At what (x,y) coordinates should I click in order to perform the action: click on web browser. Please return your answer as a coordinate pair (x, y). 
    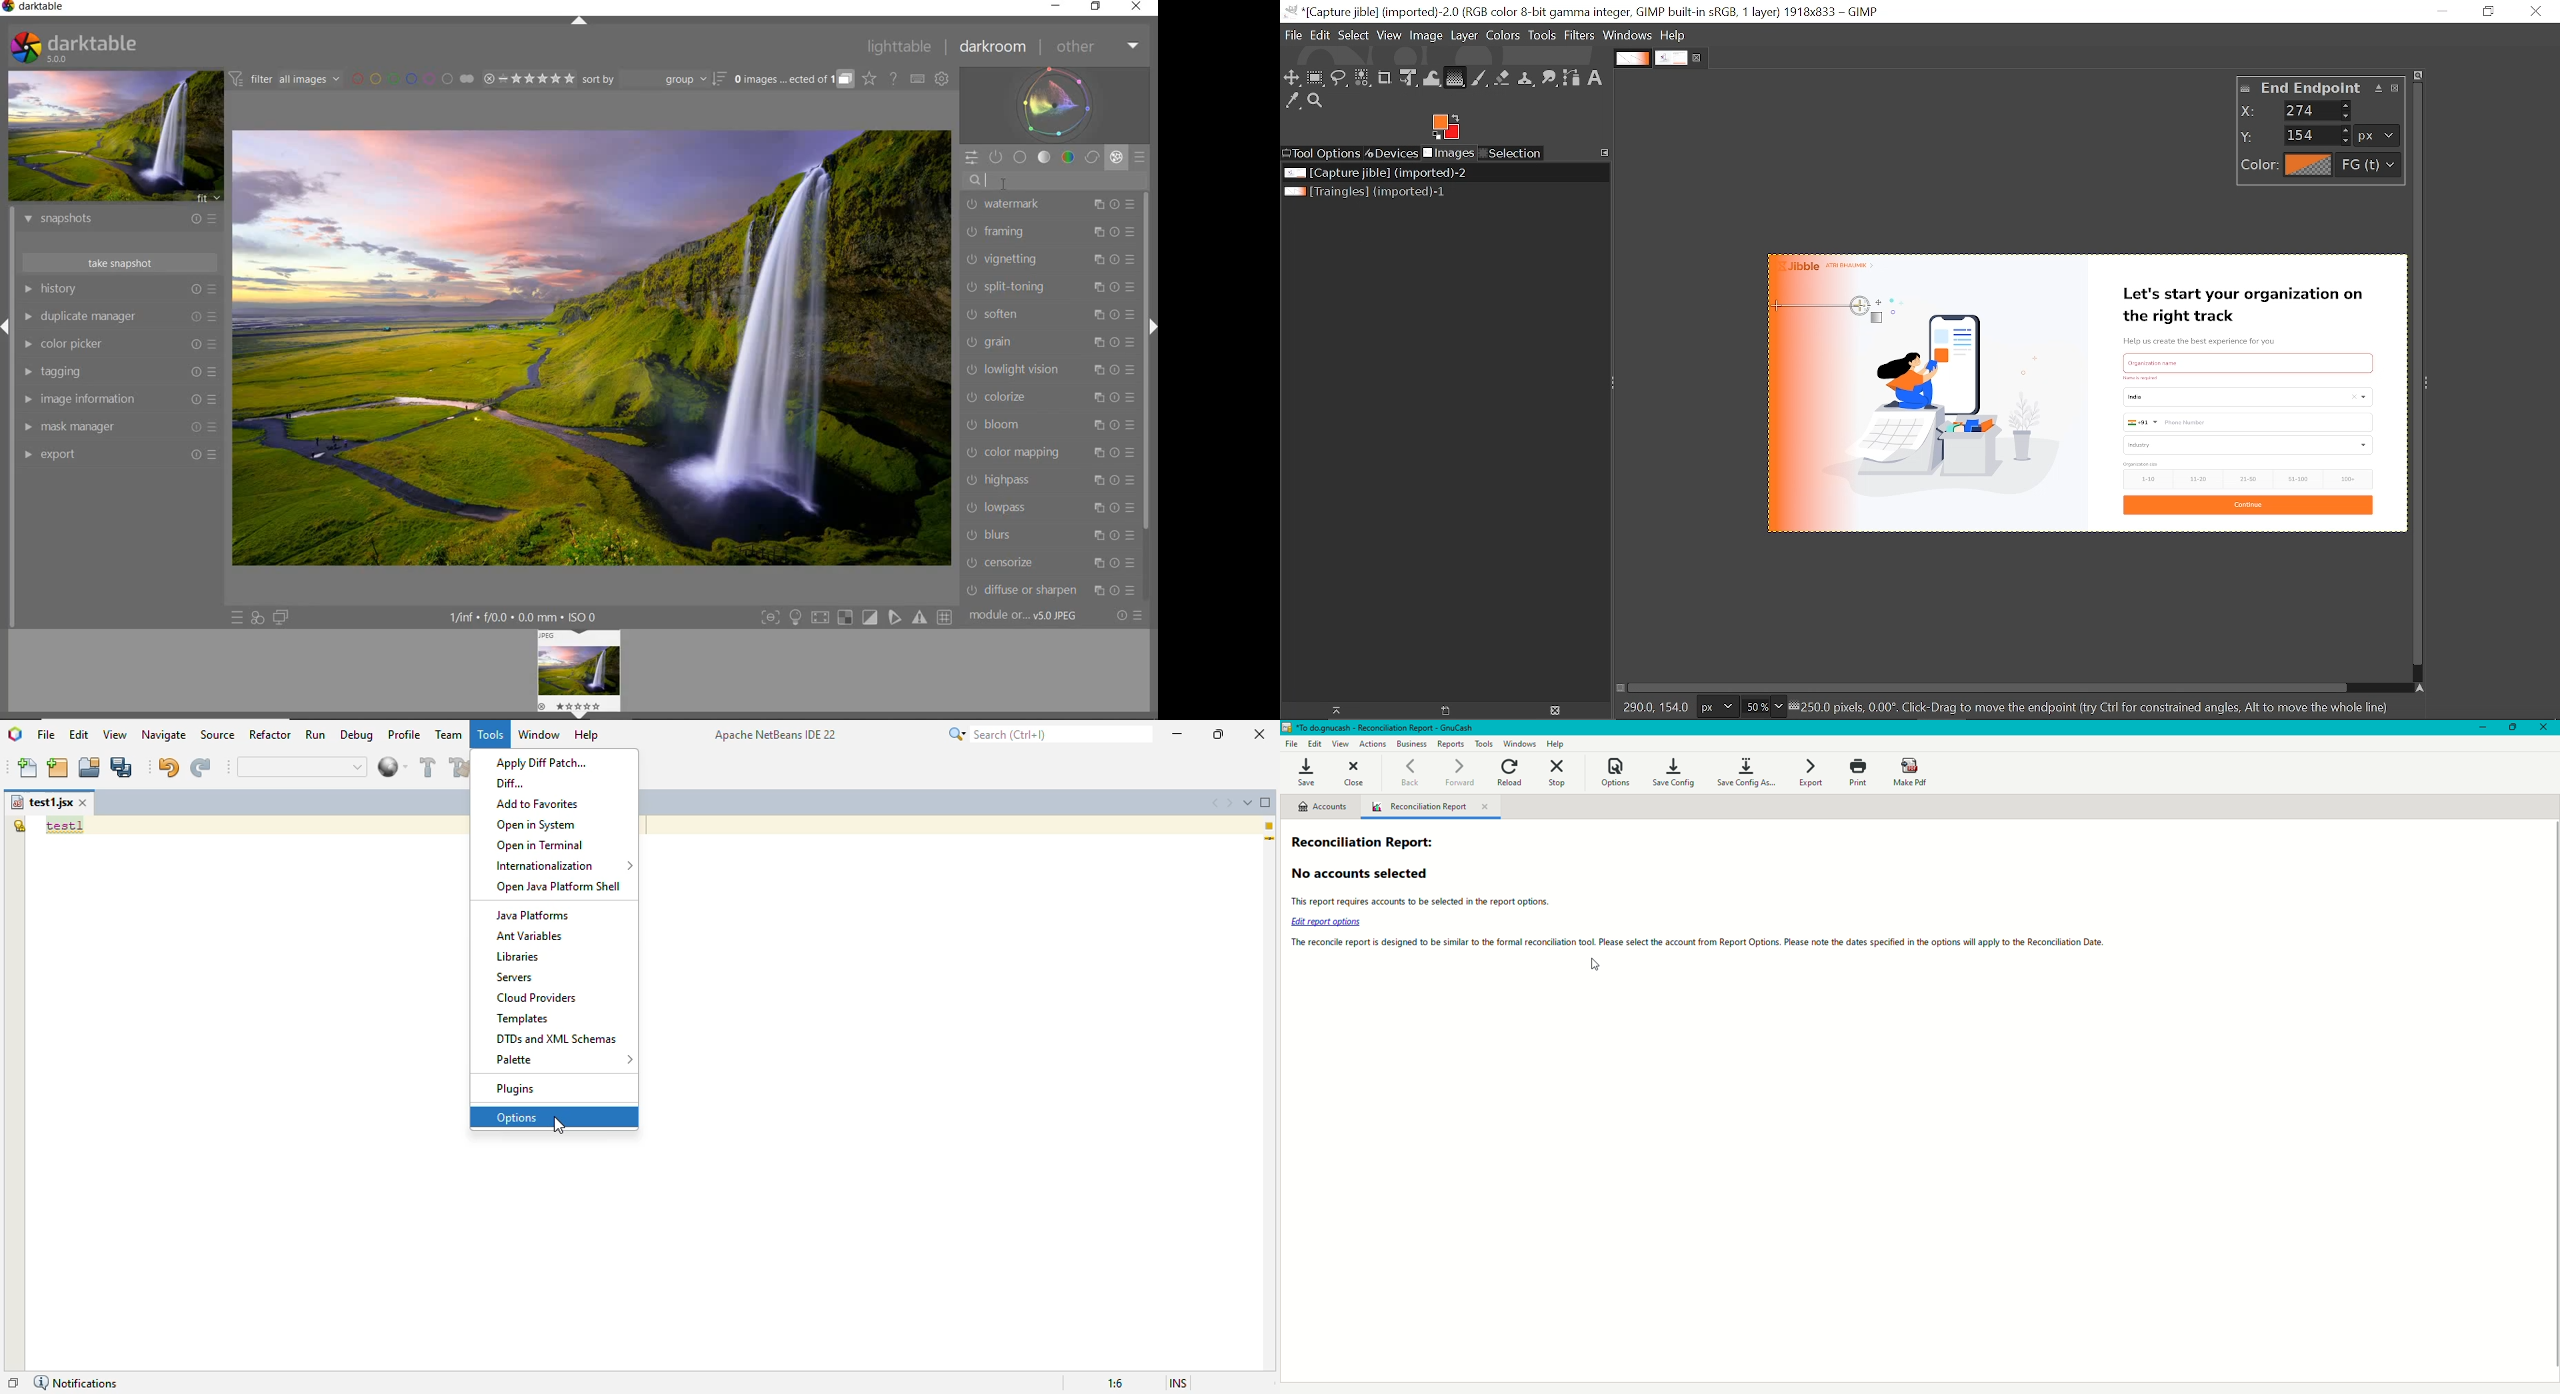
    Looking at the image, I should click on (393, 767).